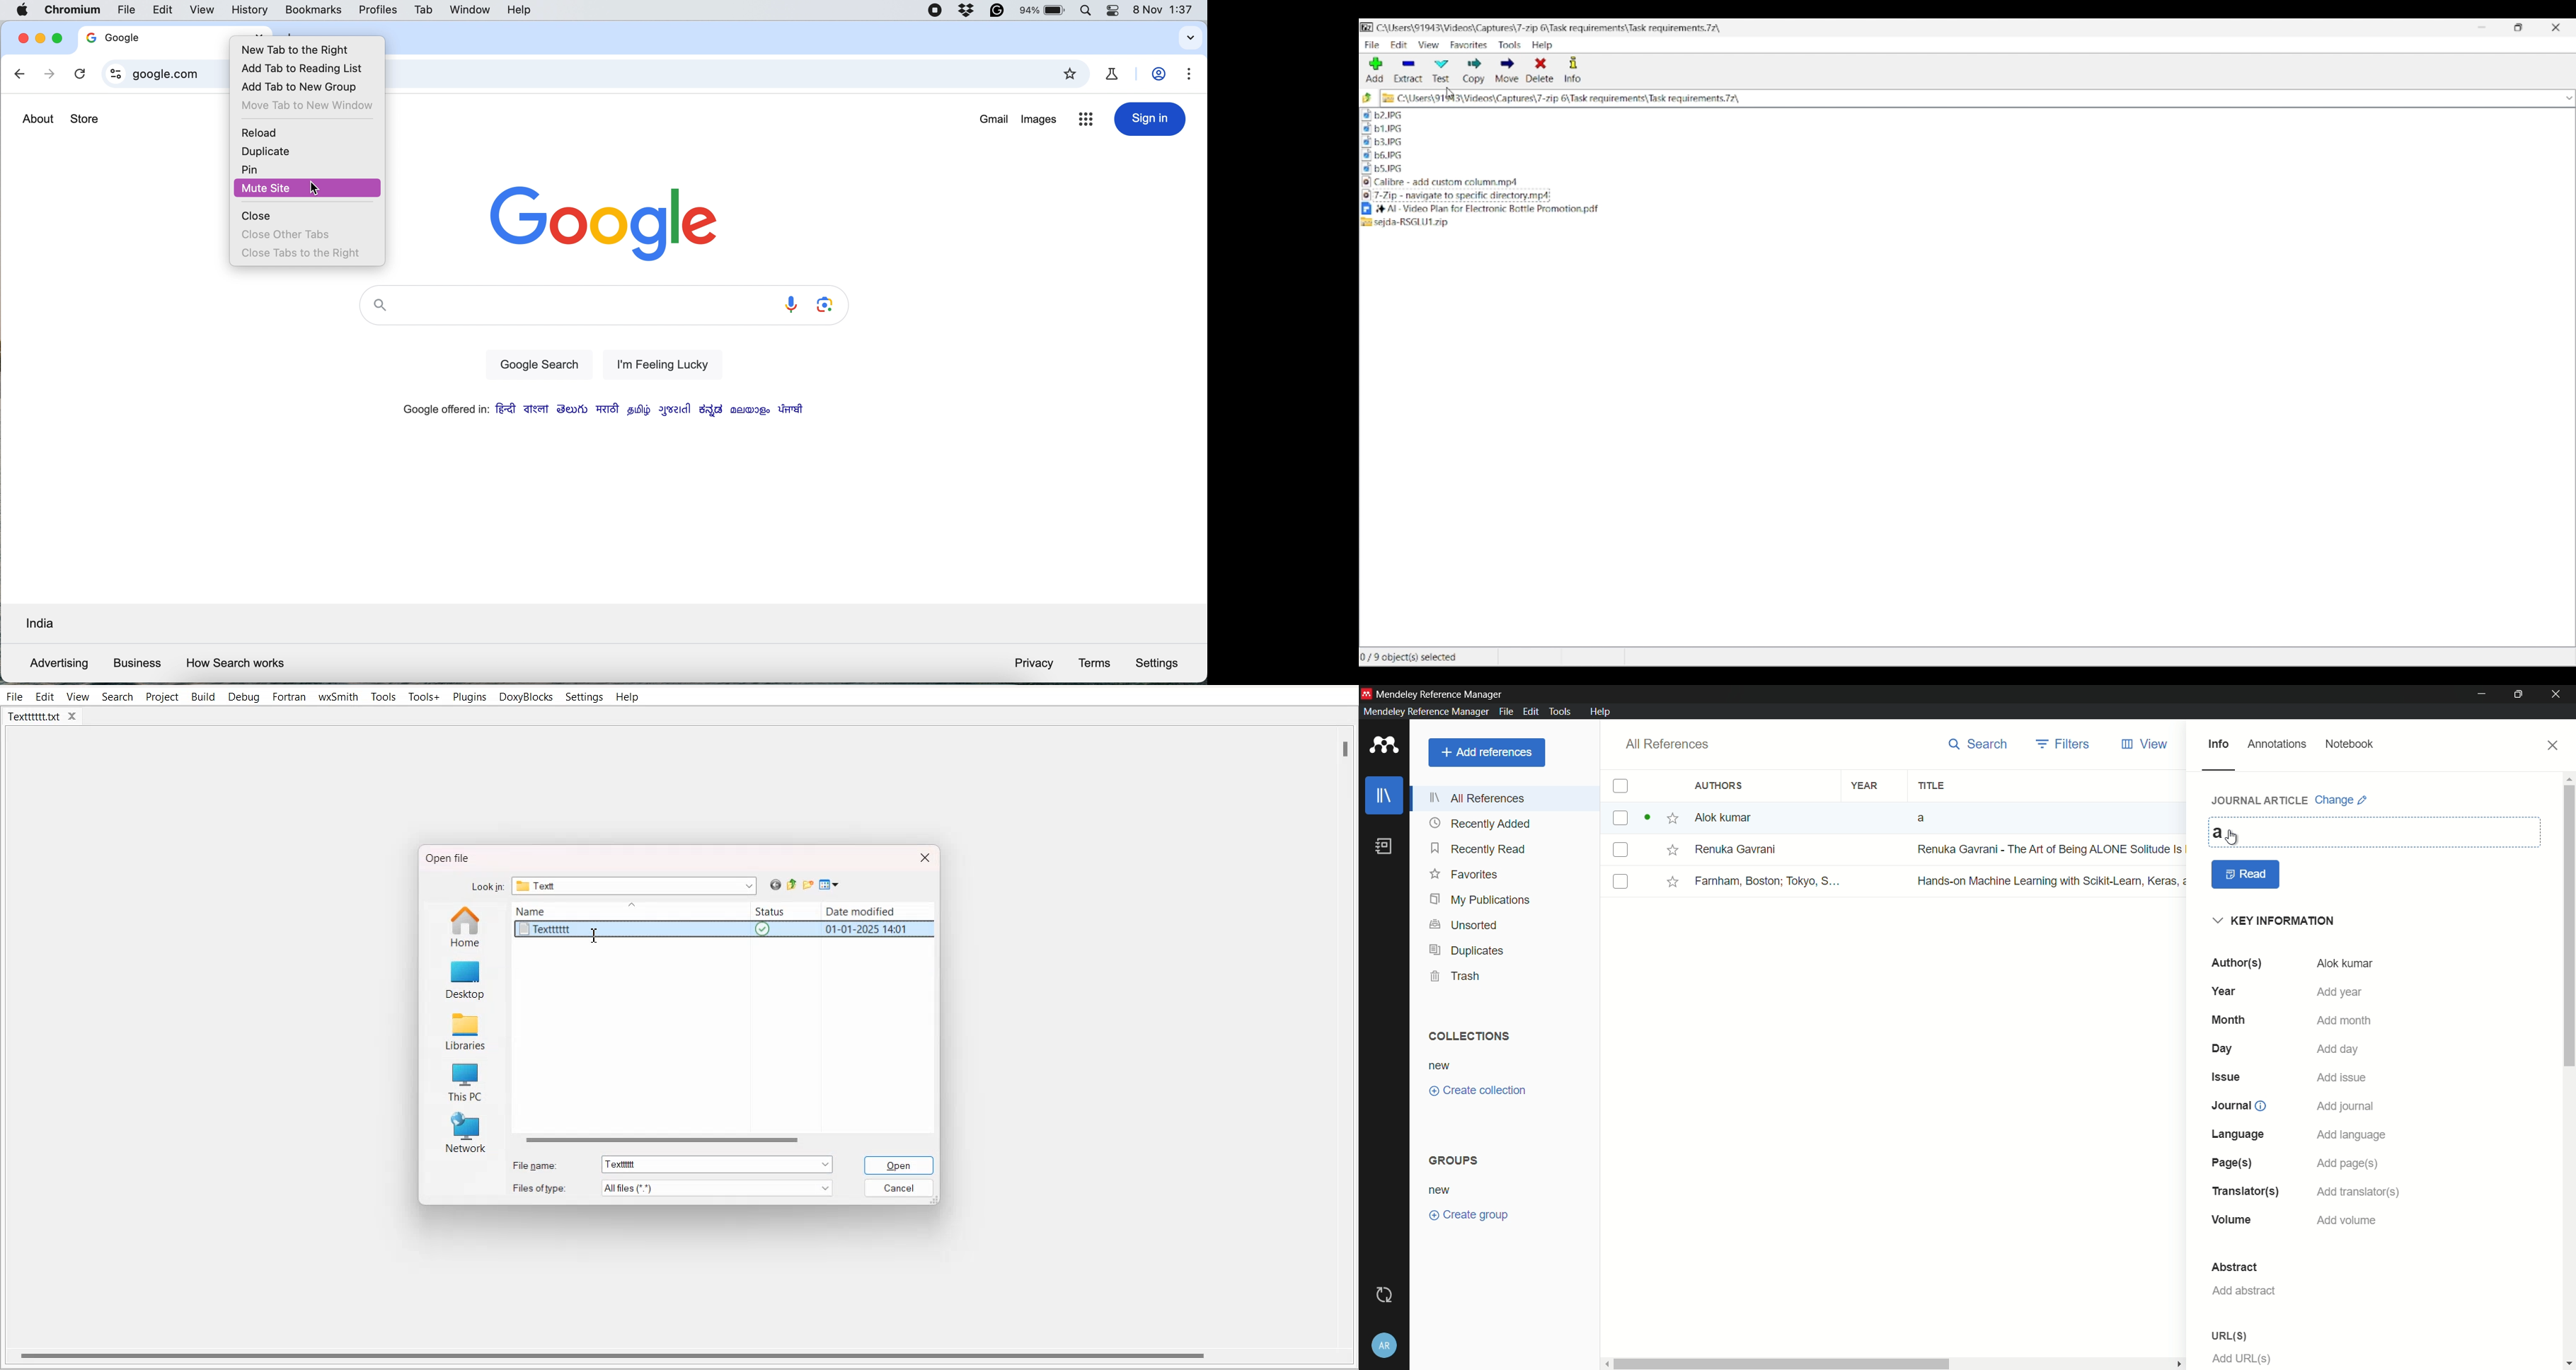  What do you see at coordinates (1463, 873) in the screenshot?
I see `favorites` at bounding box center [1463, 873].